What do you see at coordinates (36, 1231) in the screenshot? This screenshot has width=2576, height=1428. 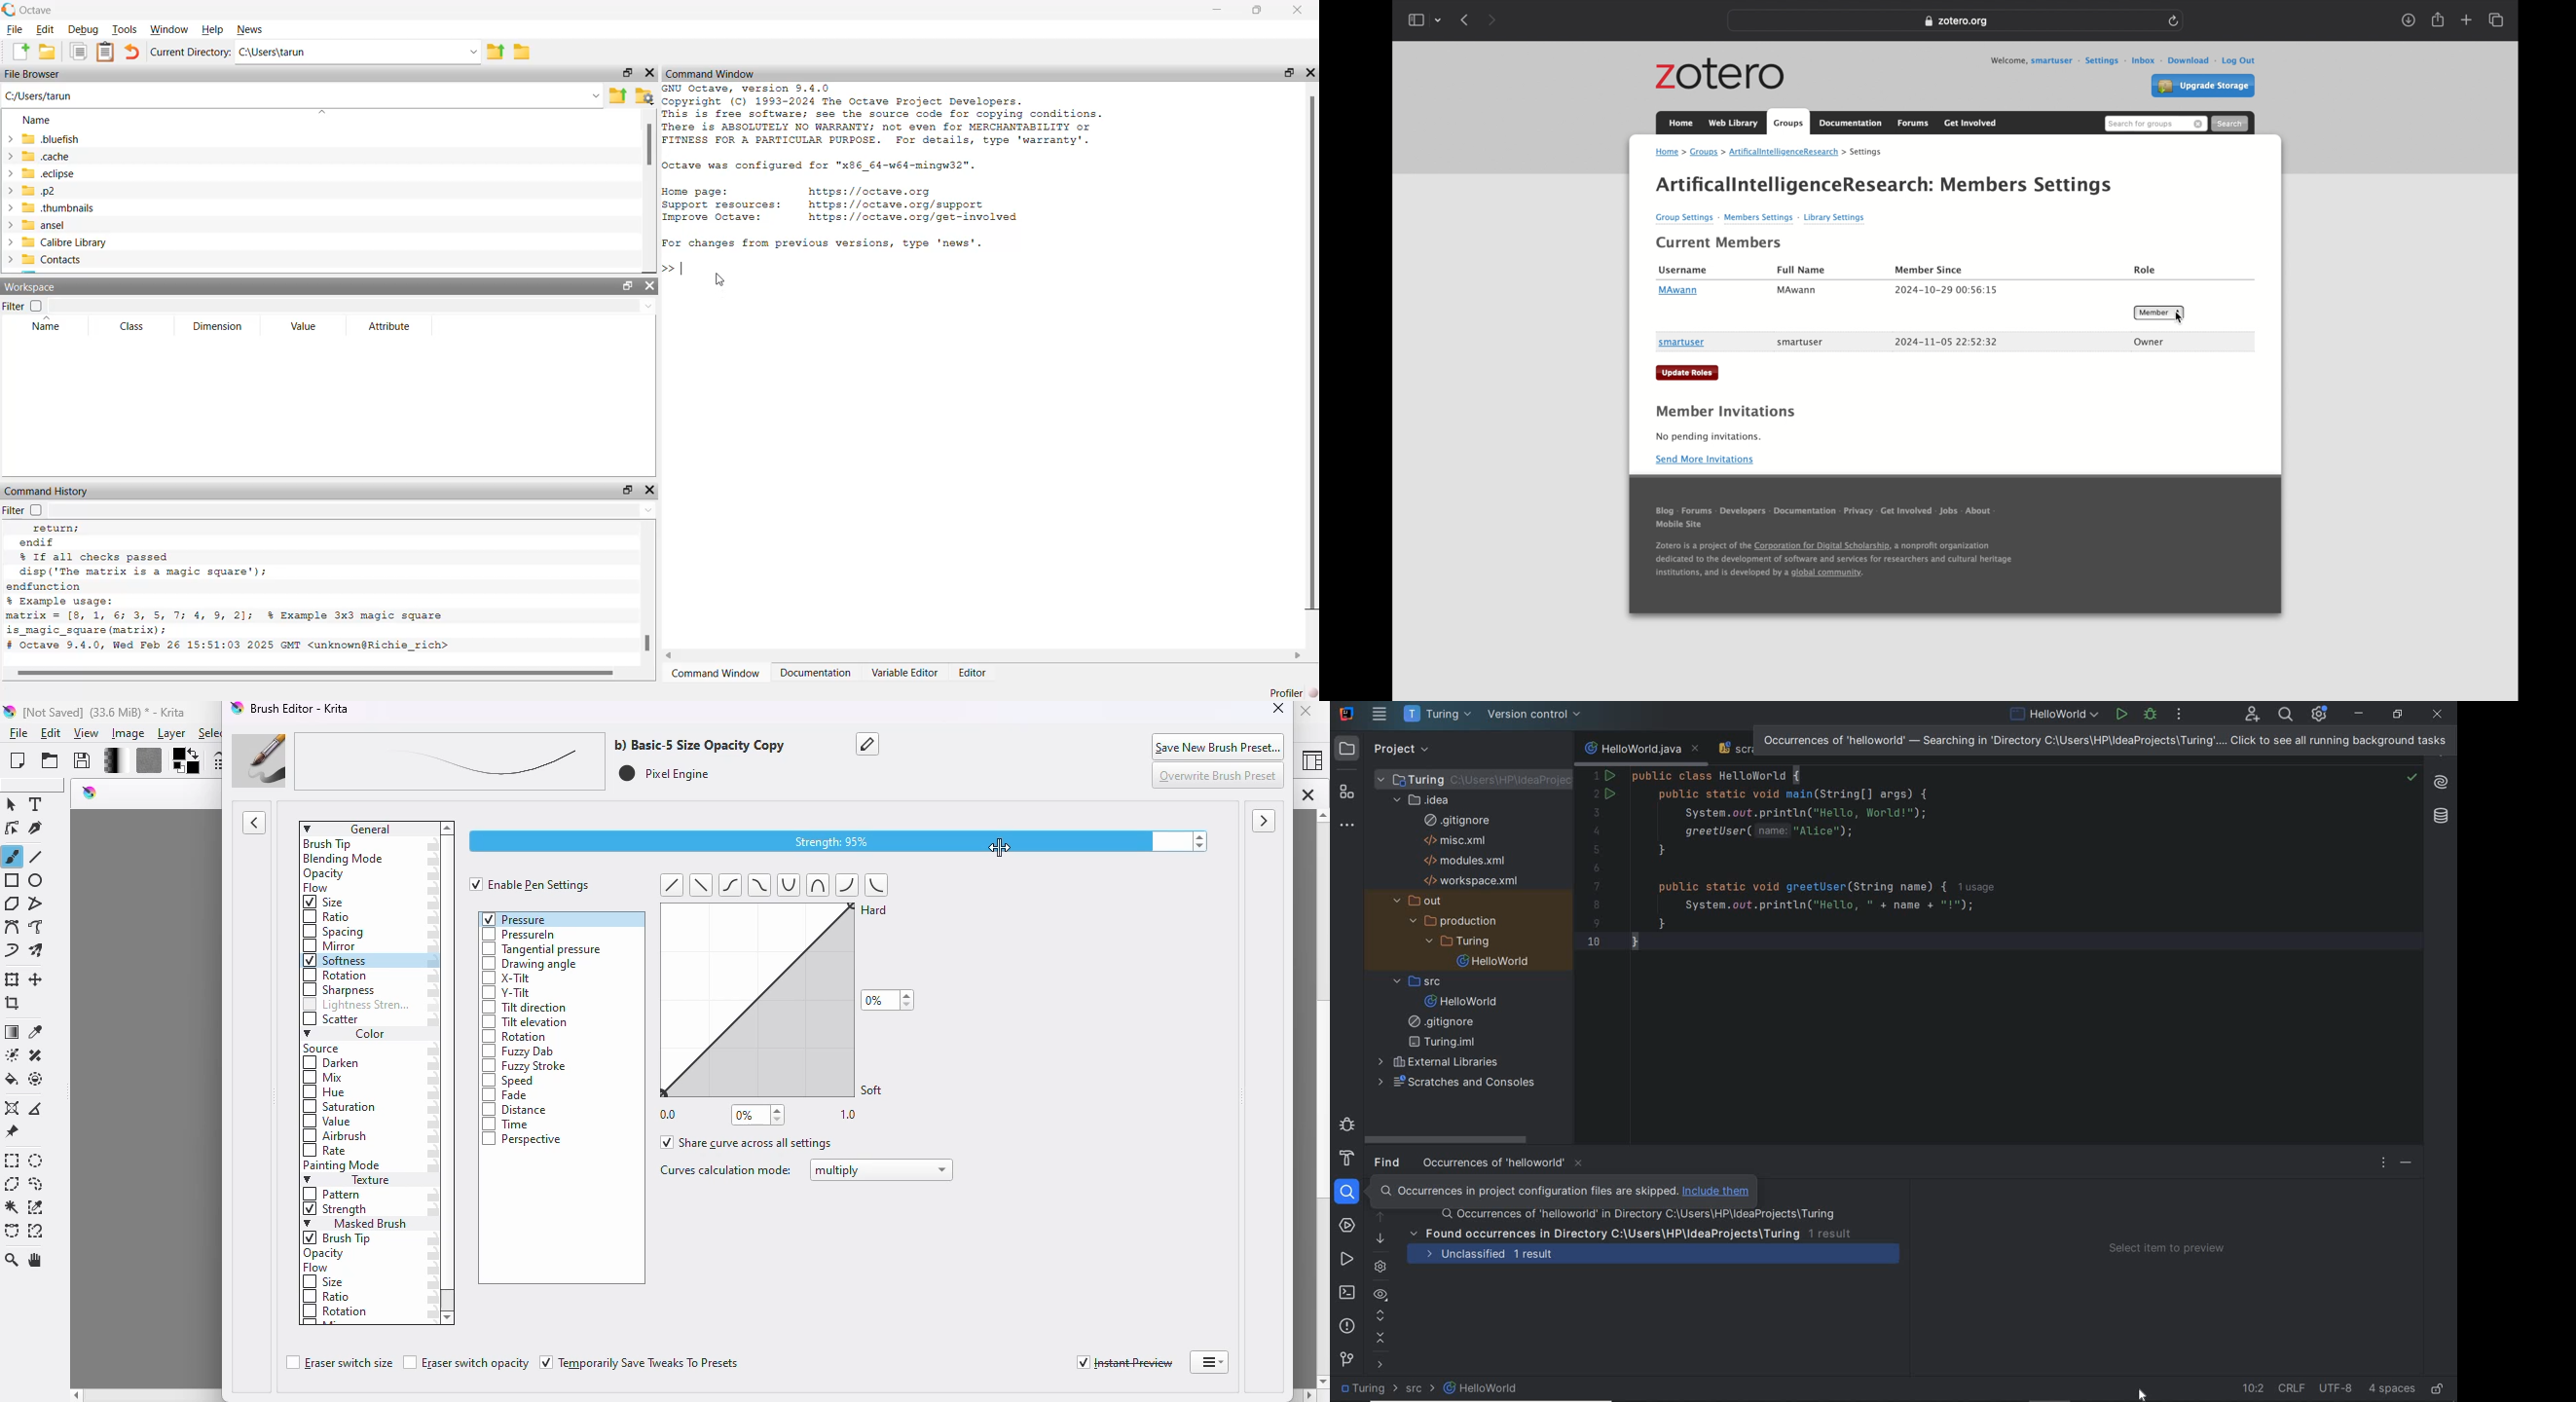 I see `magnetic curve selection tool` at bounding box center [36, 1231].